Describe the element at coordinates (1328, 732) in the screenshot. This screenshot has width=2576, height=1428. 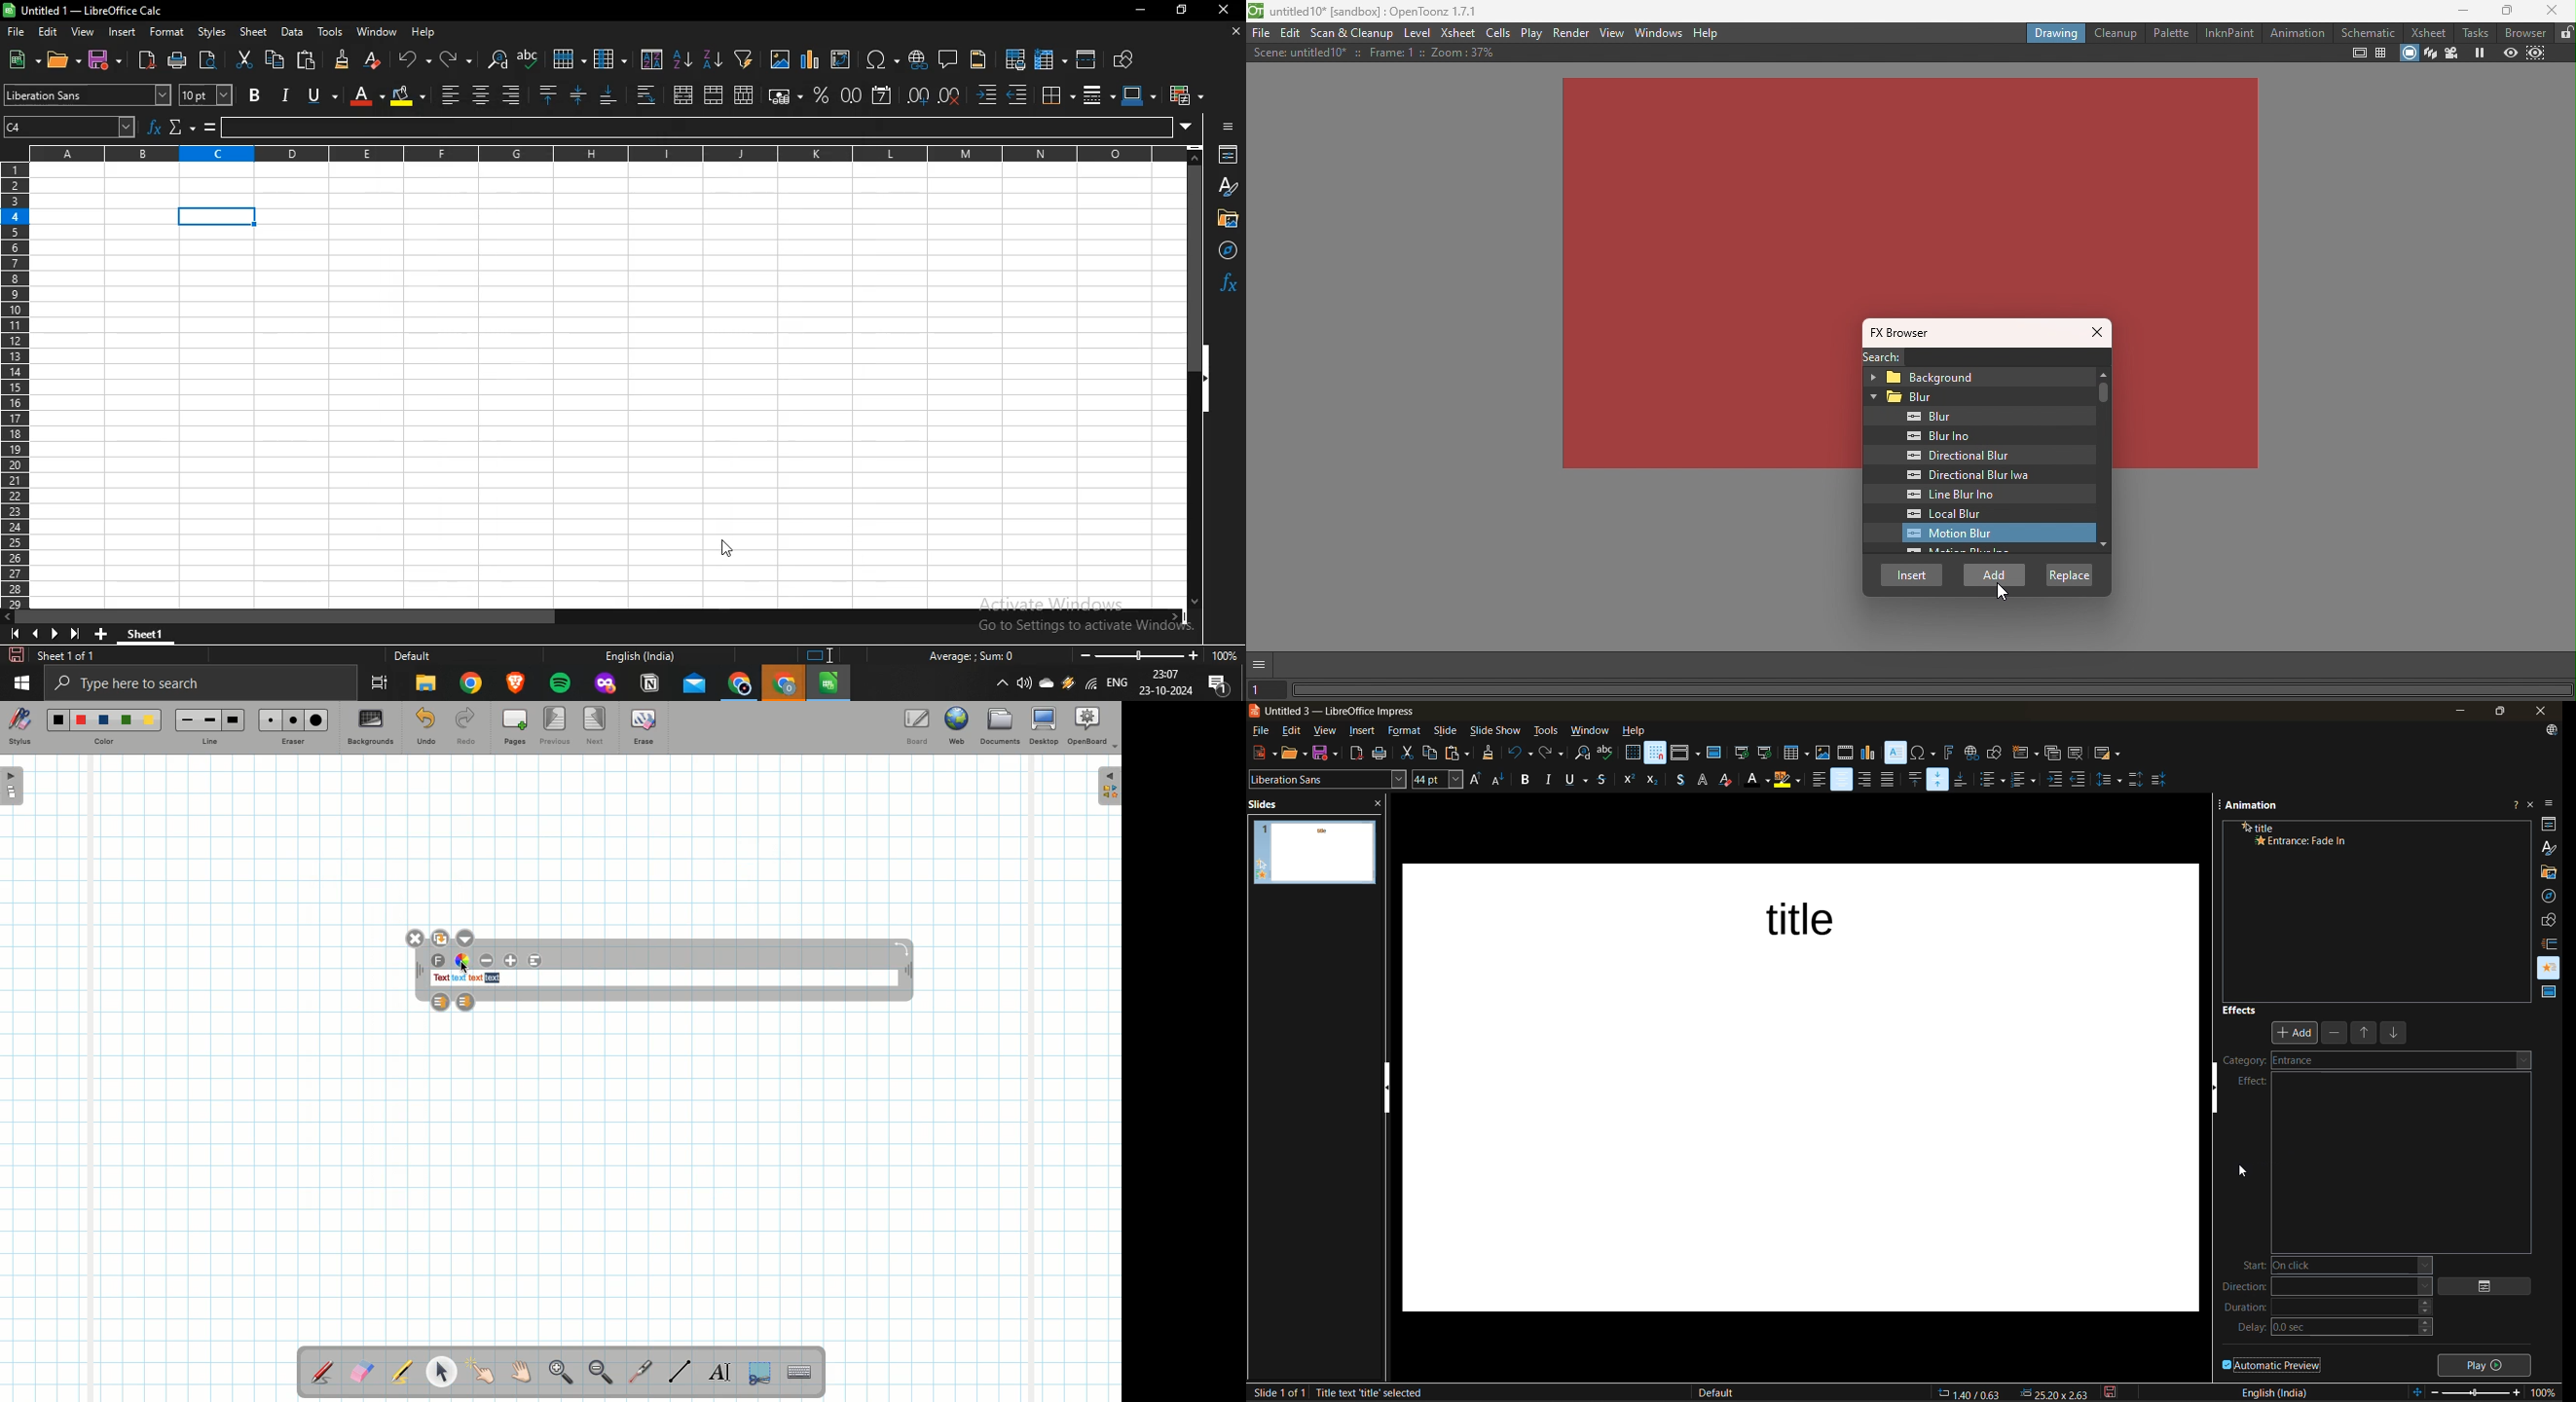
I see `view` at that location.